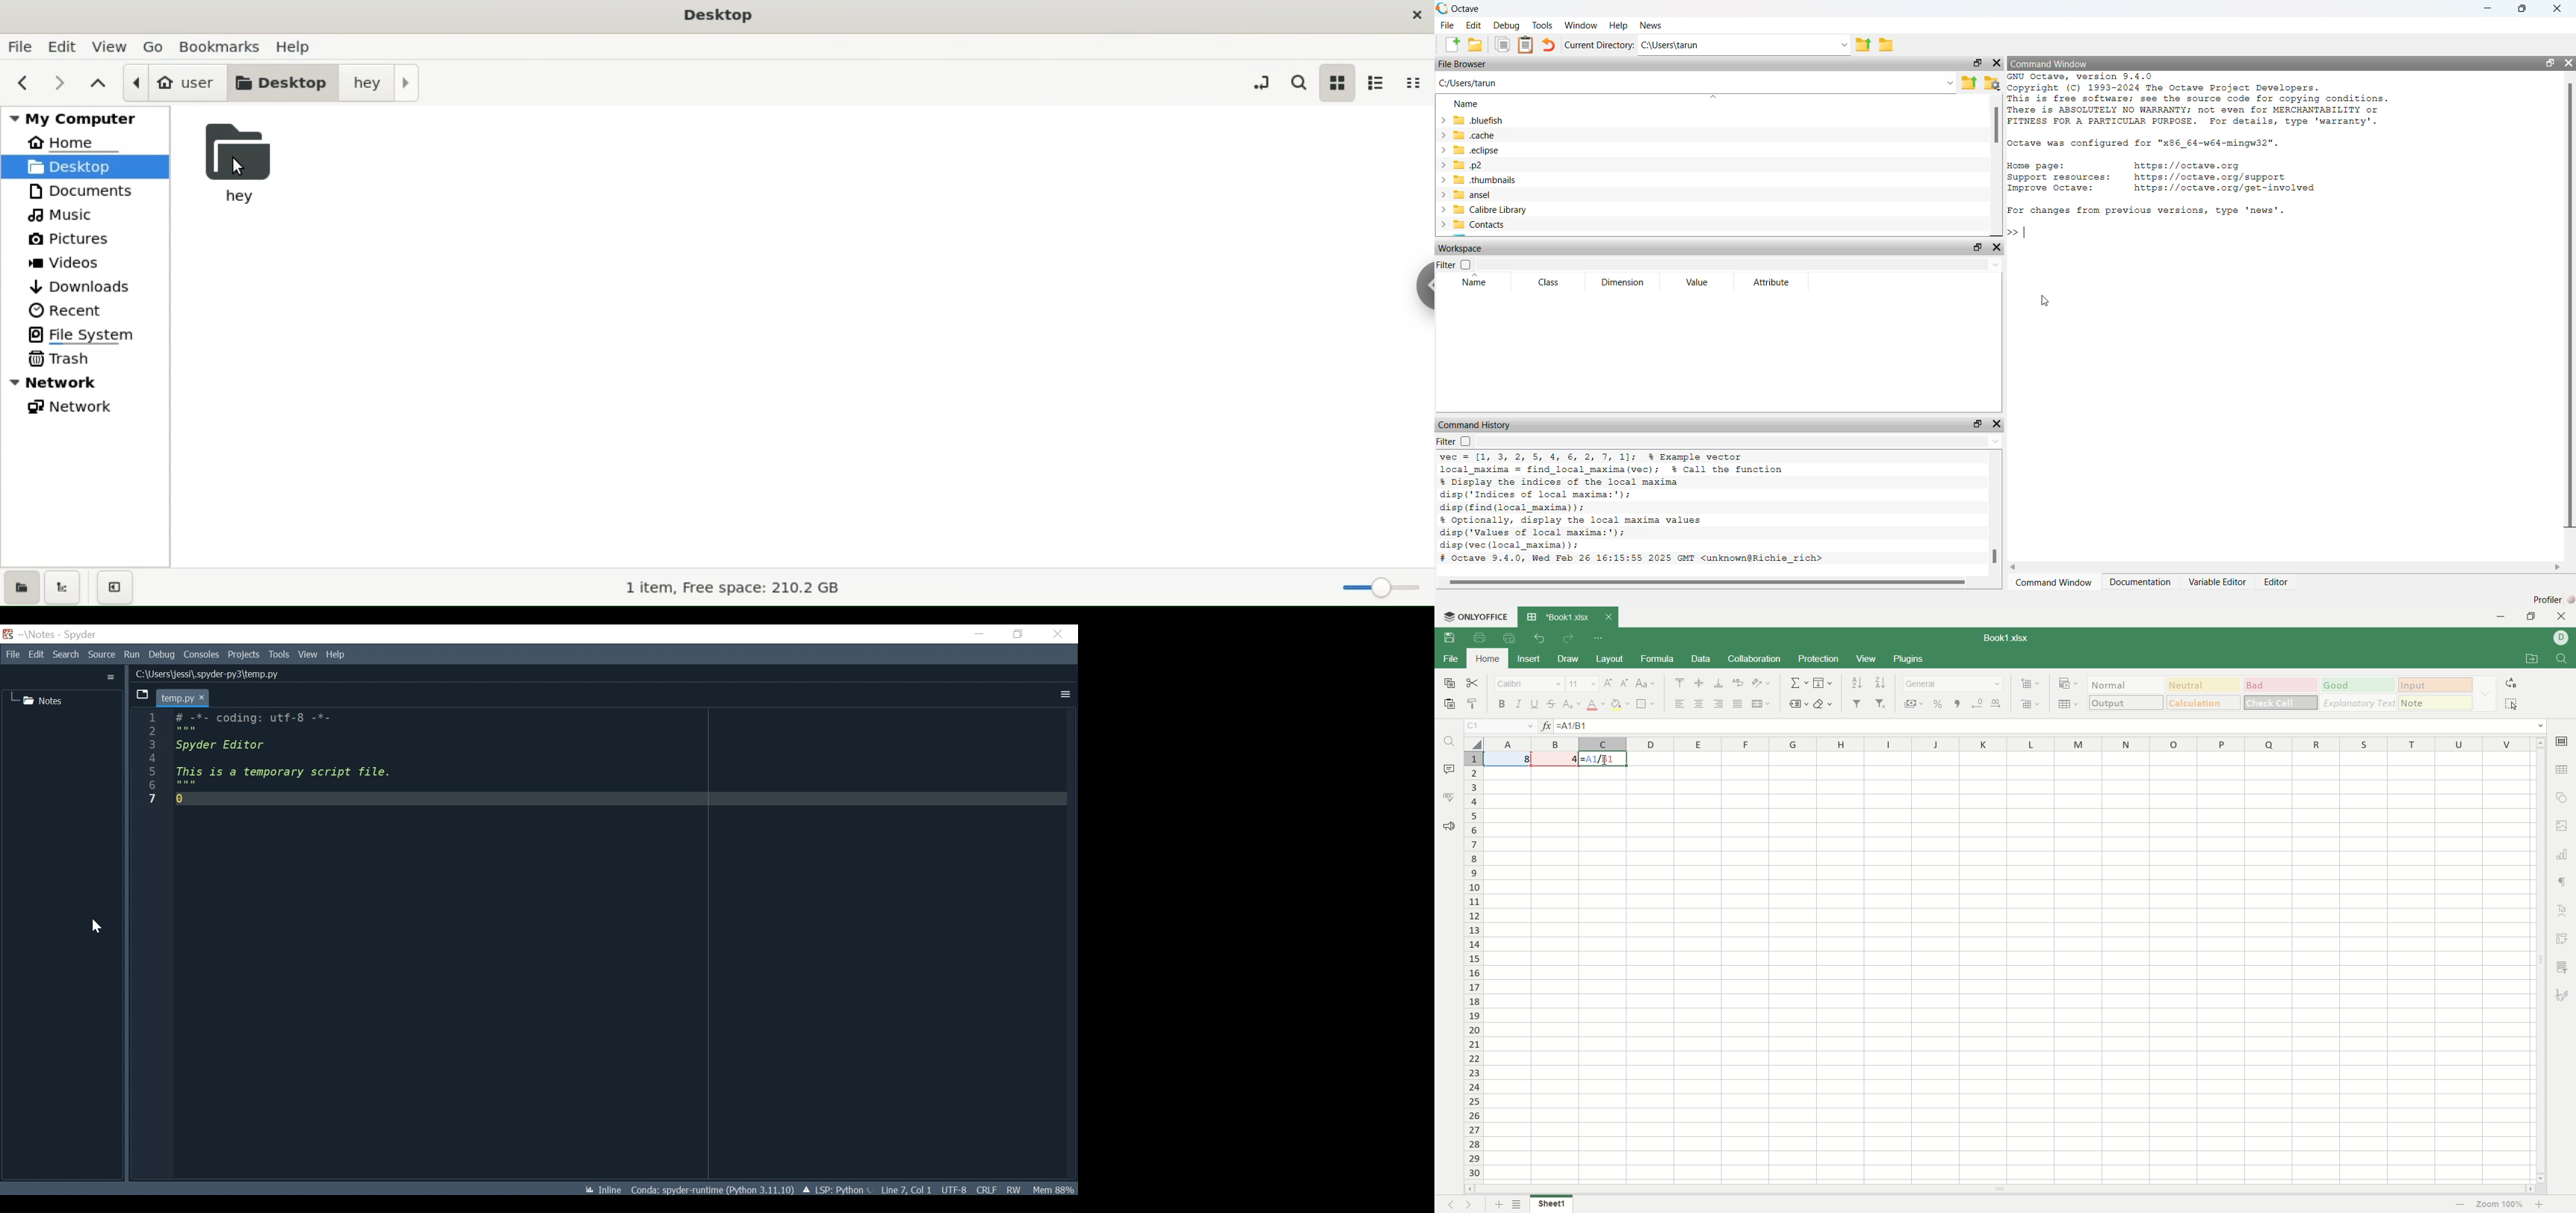 The width and height of the screenshot is (2576, 1232). I want to click on Minimize, so click(976, 635).